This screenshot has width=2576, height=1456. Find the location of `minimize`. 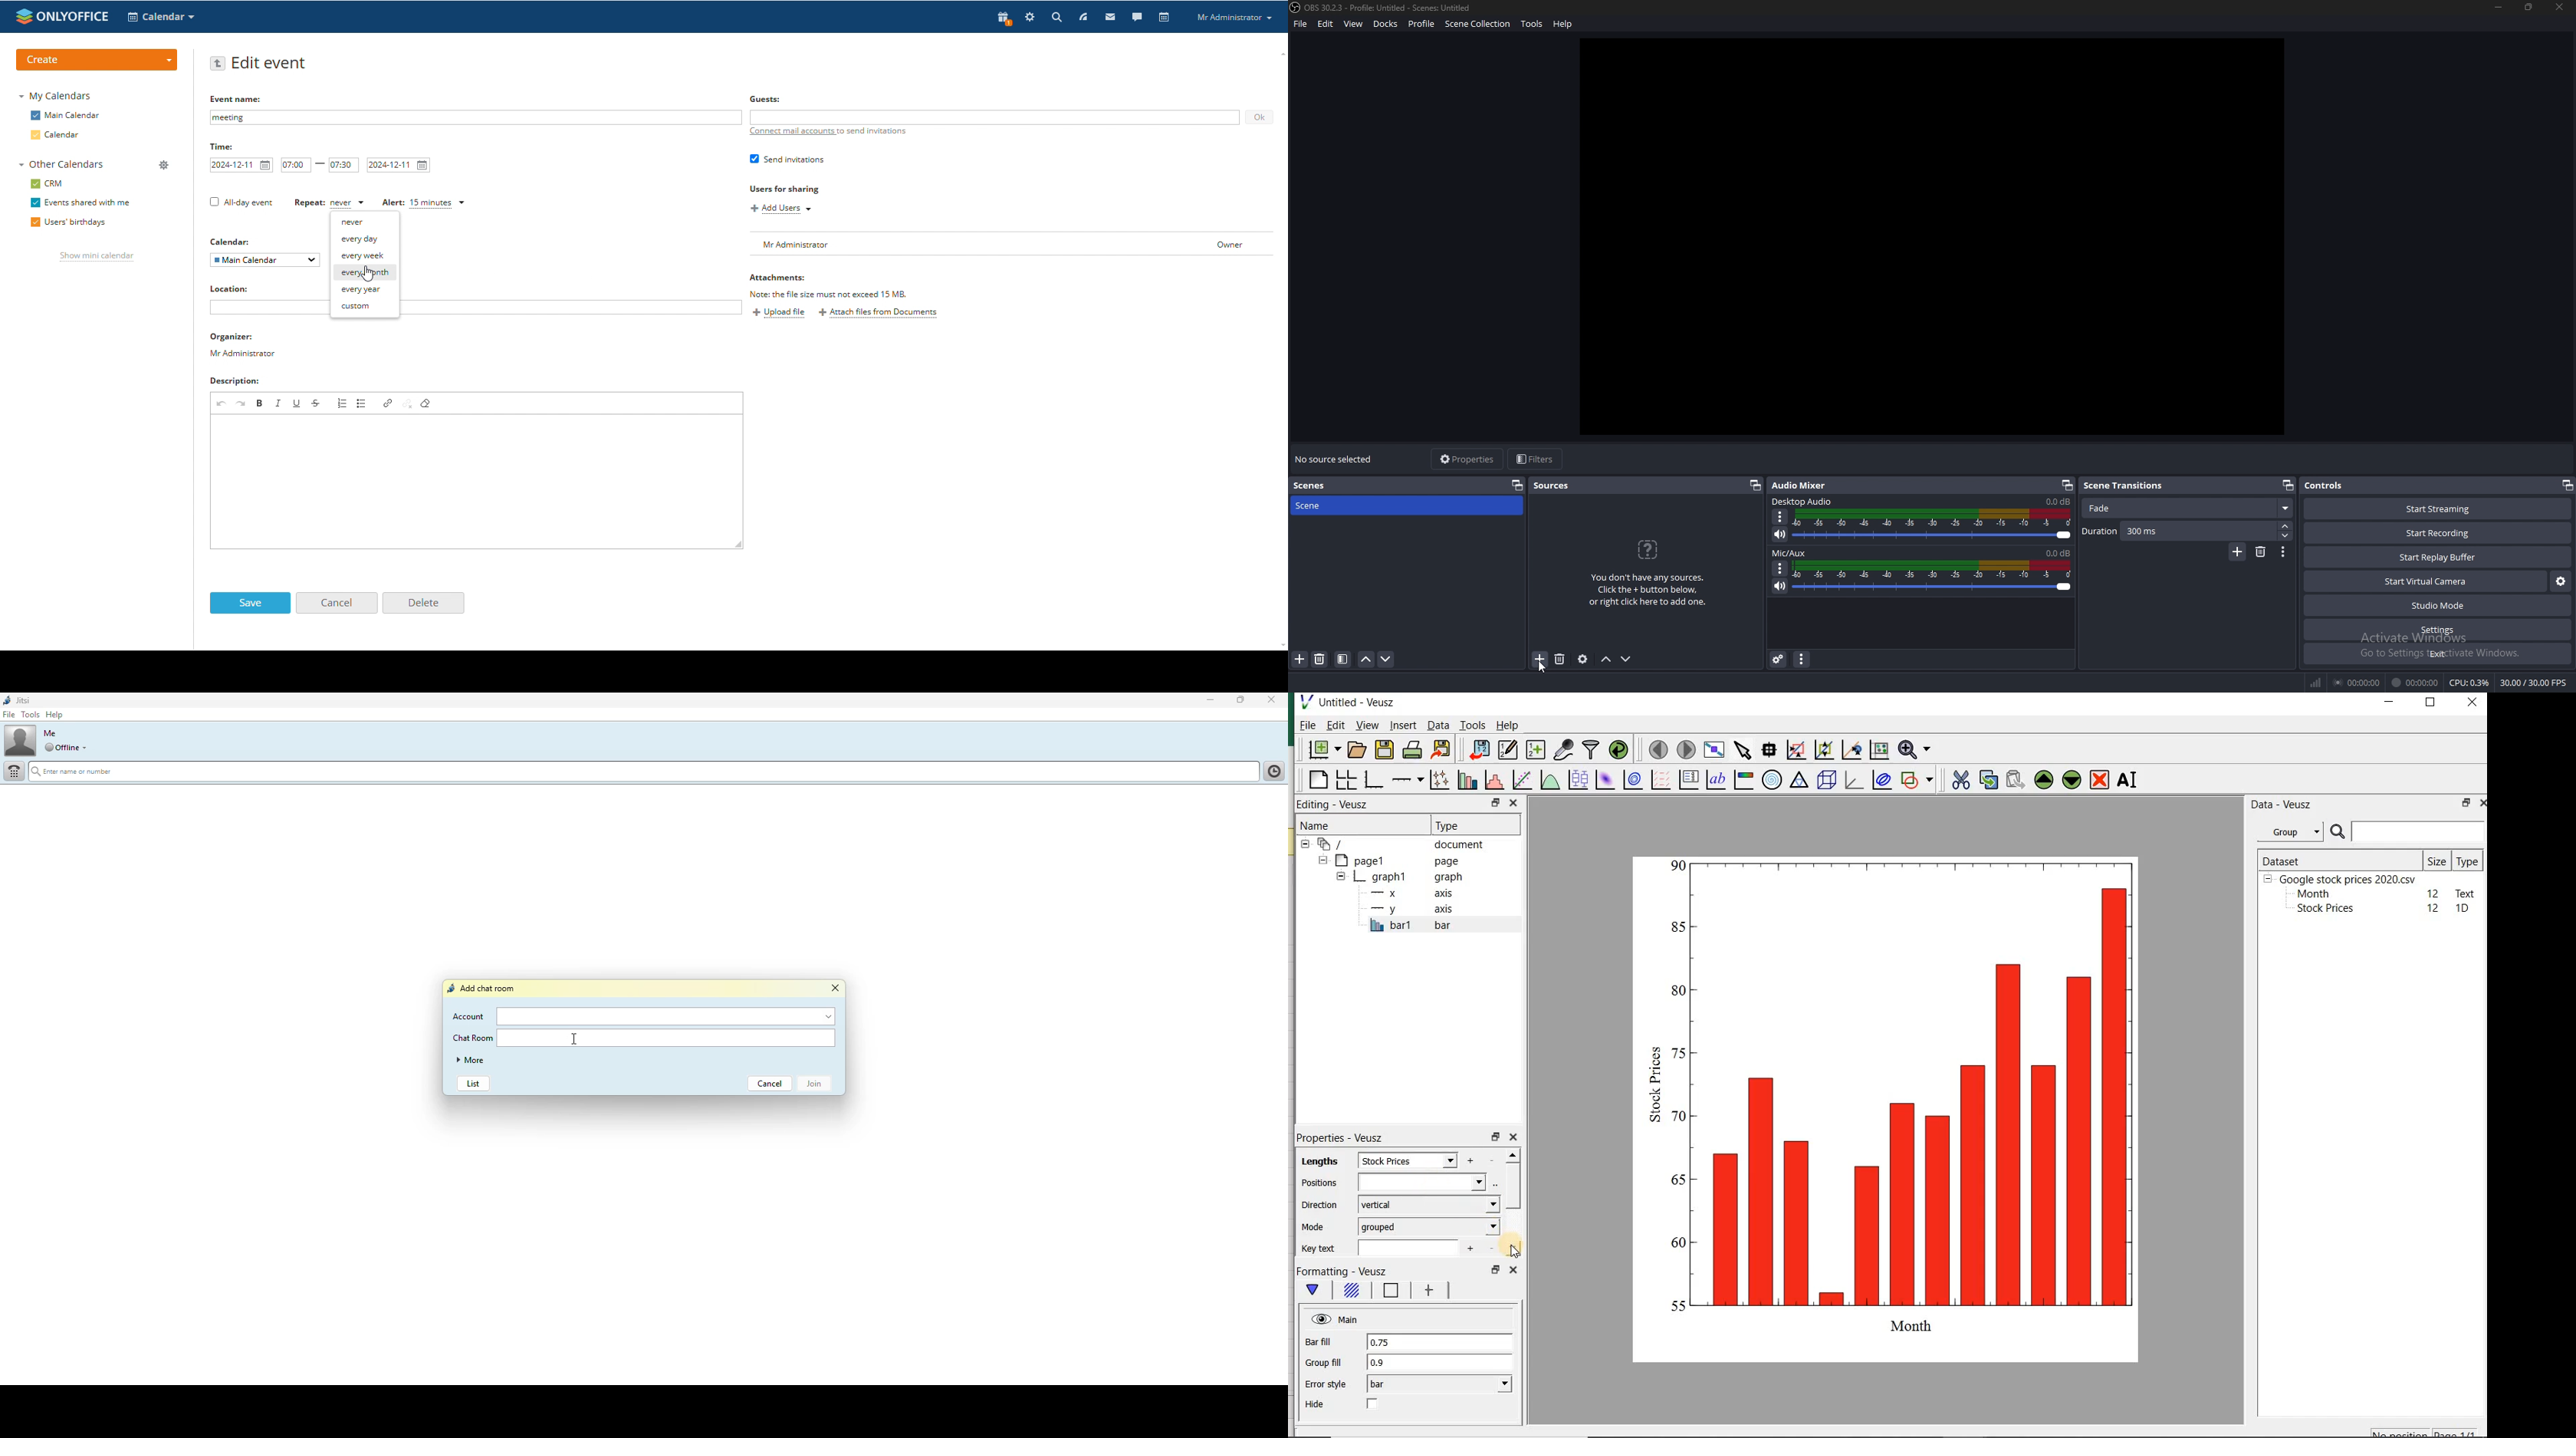

minimize is located at coordinates (2390, 703).